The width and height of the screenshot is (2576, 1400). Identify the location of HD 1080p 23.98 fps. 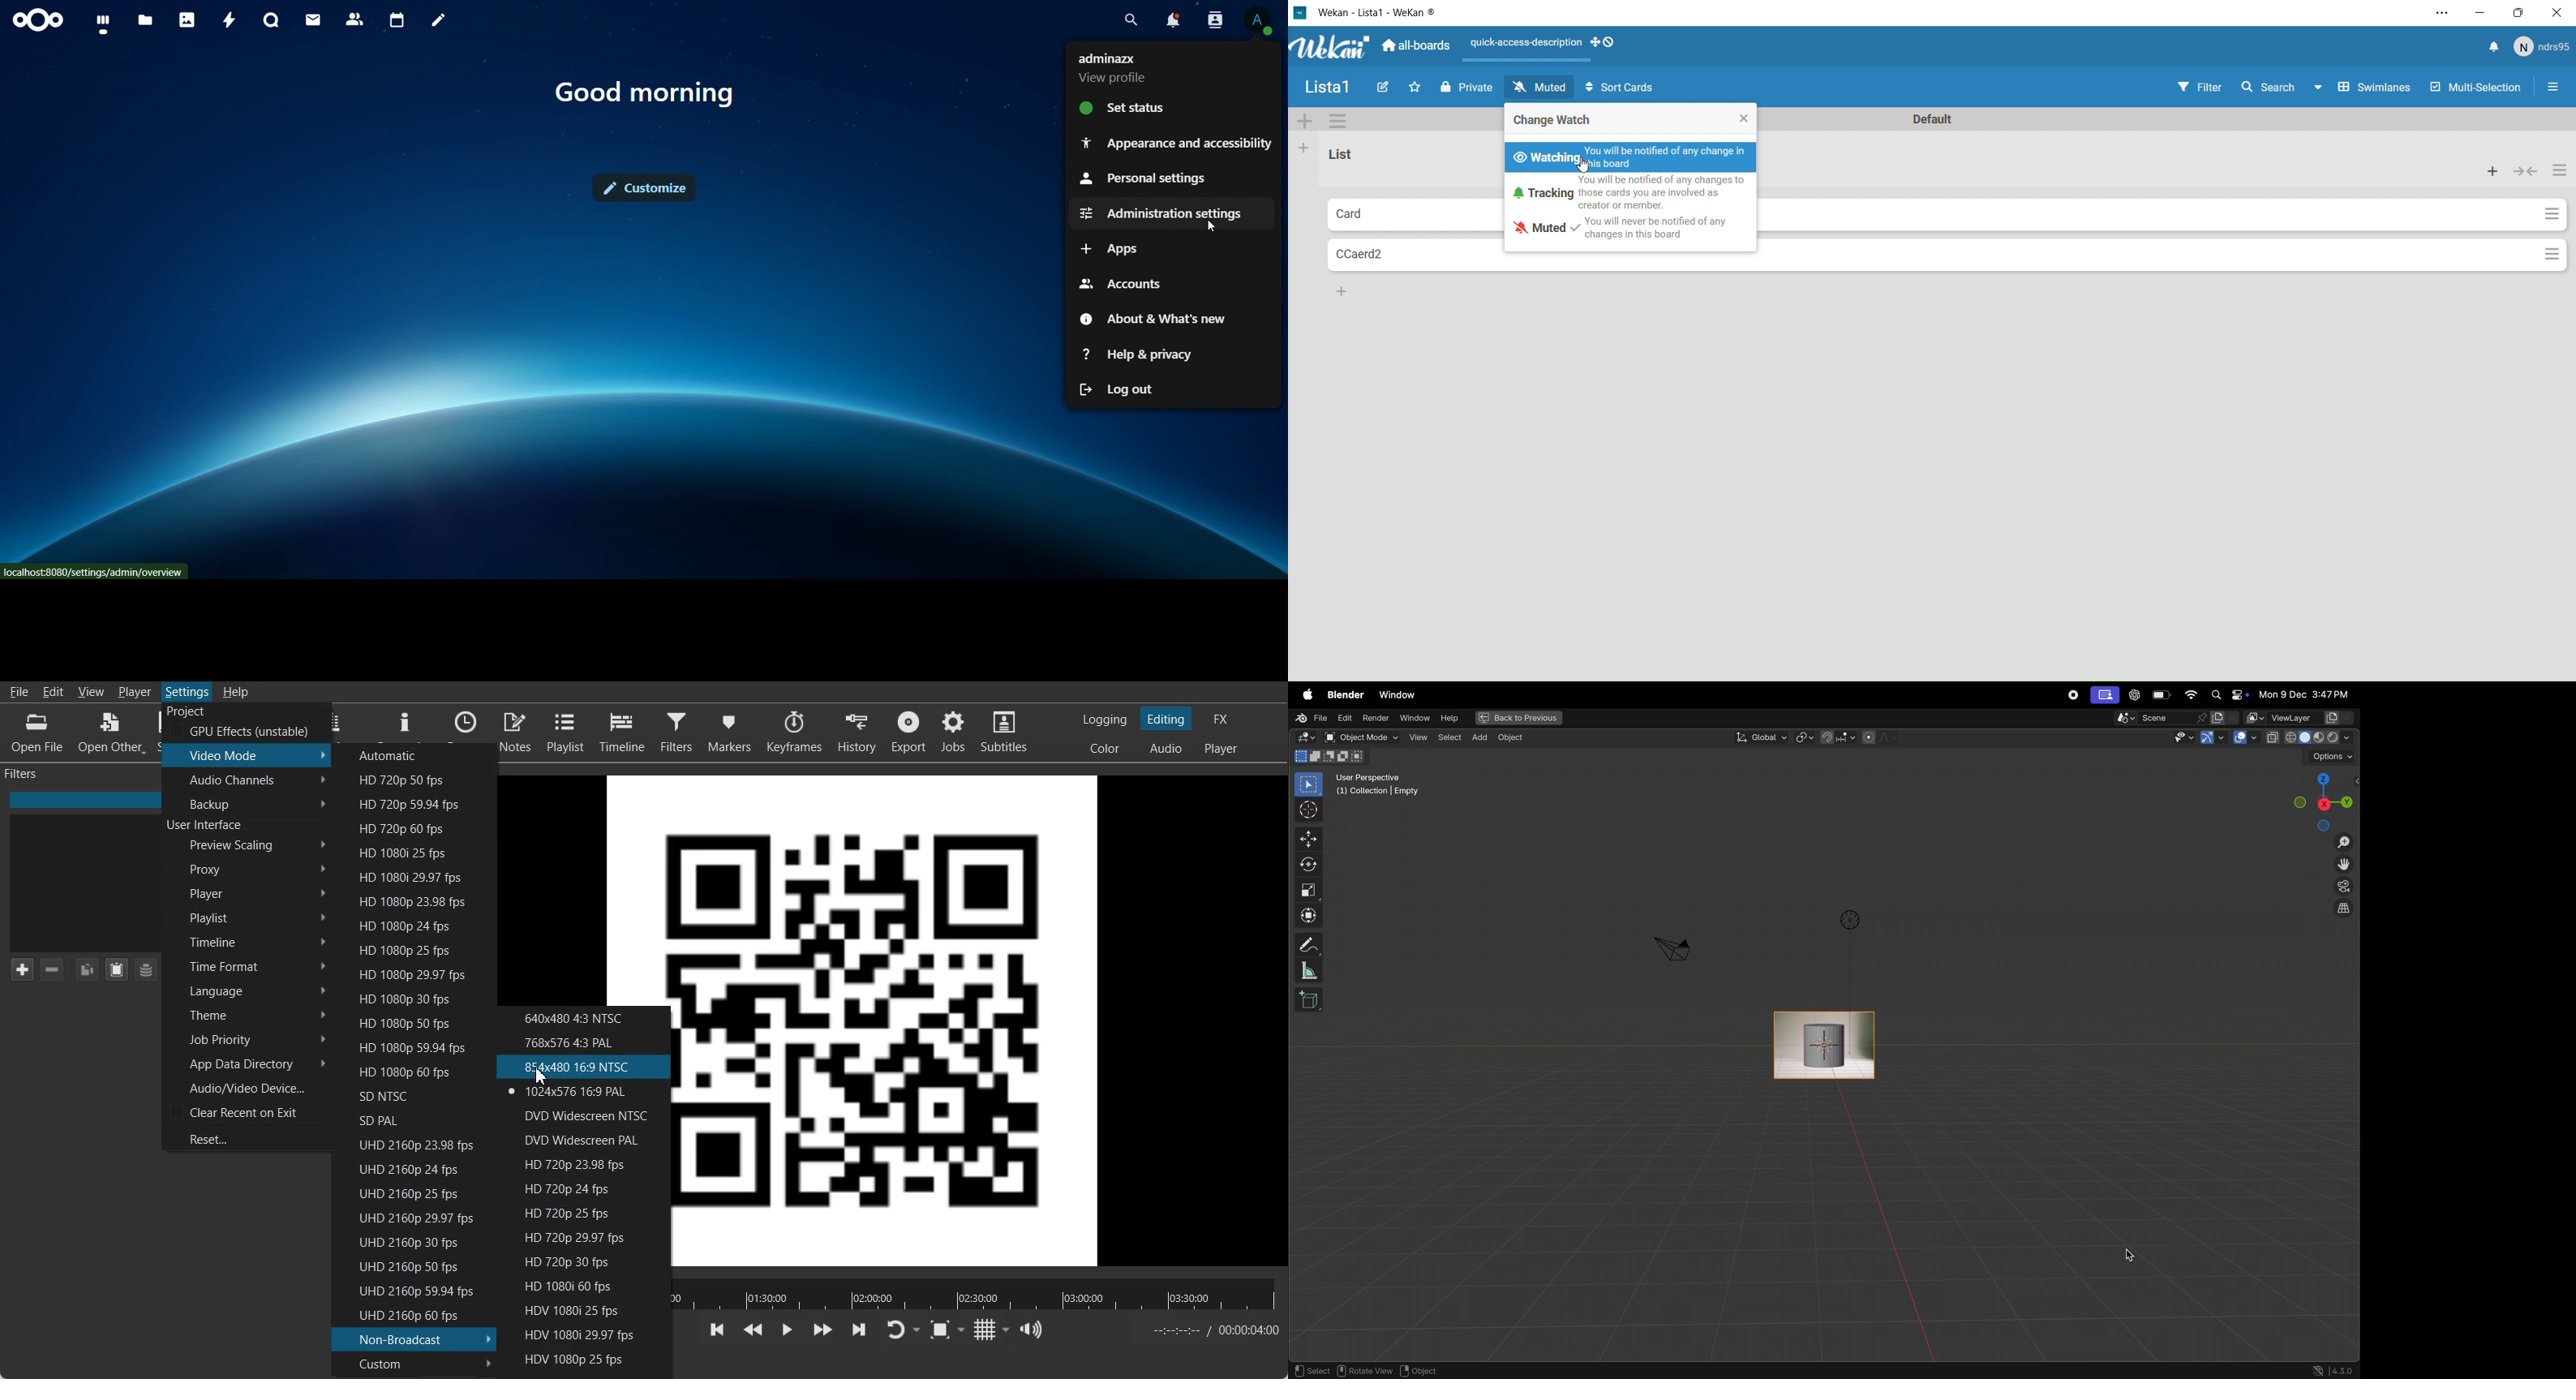
(411, 900).